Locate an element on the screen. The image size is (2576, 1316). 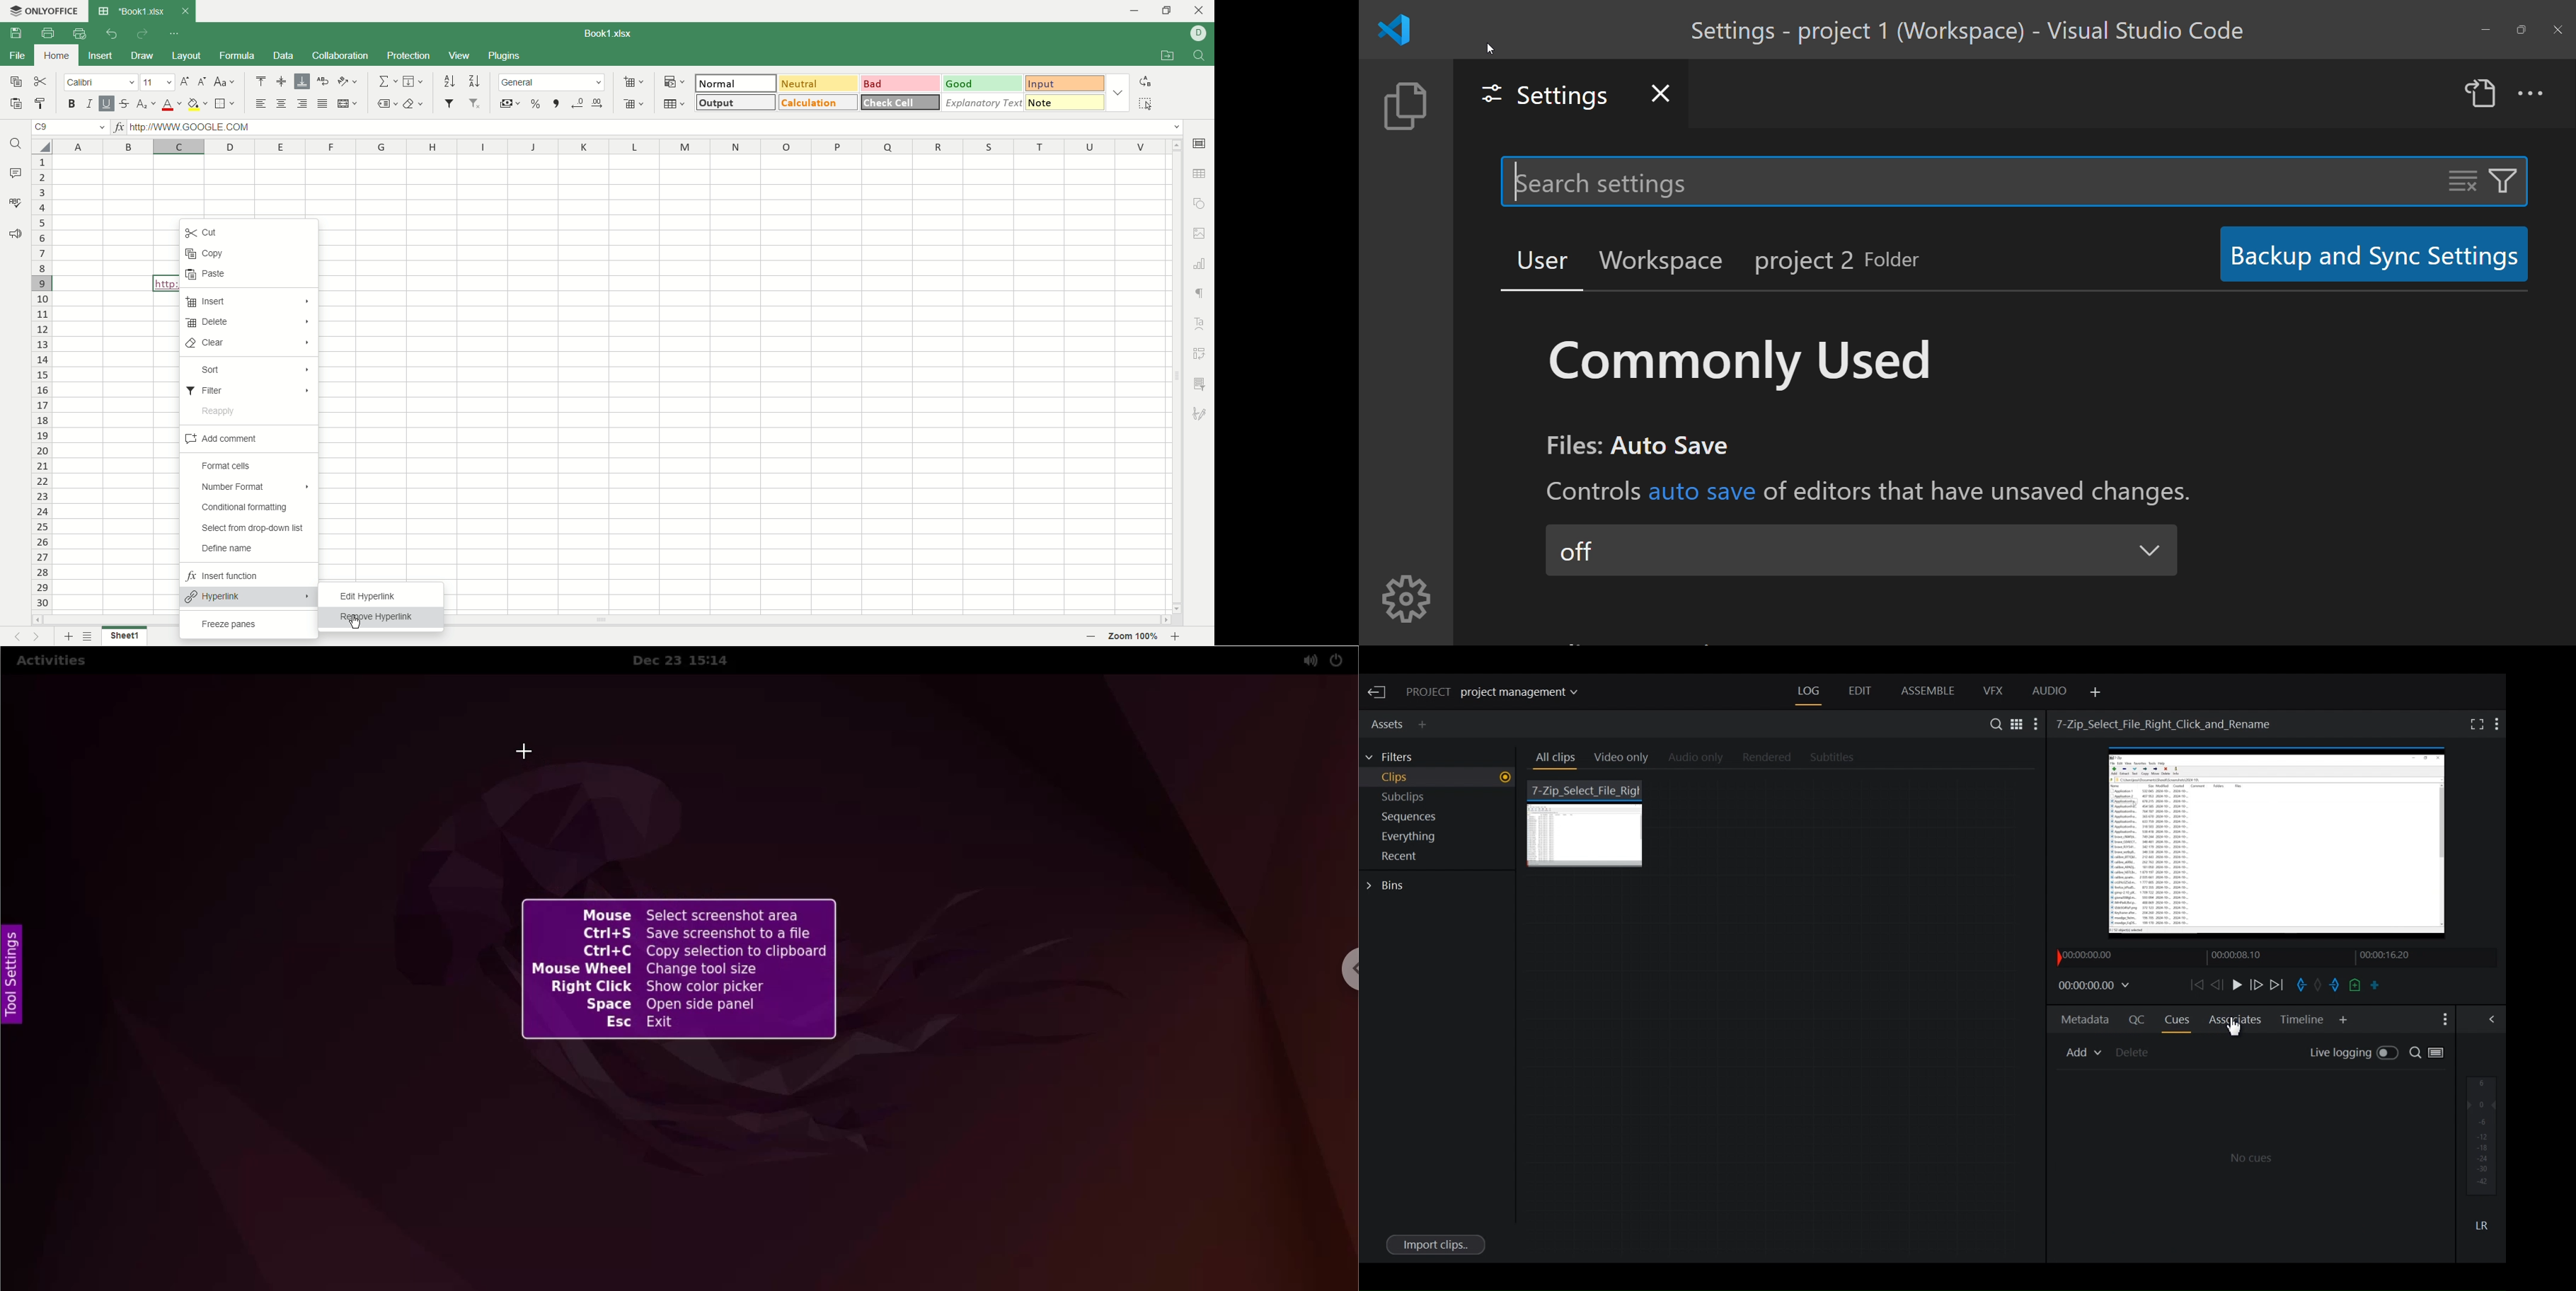
paste is located at coordinates (15, 104).